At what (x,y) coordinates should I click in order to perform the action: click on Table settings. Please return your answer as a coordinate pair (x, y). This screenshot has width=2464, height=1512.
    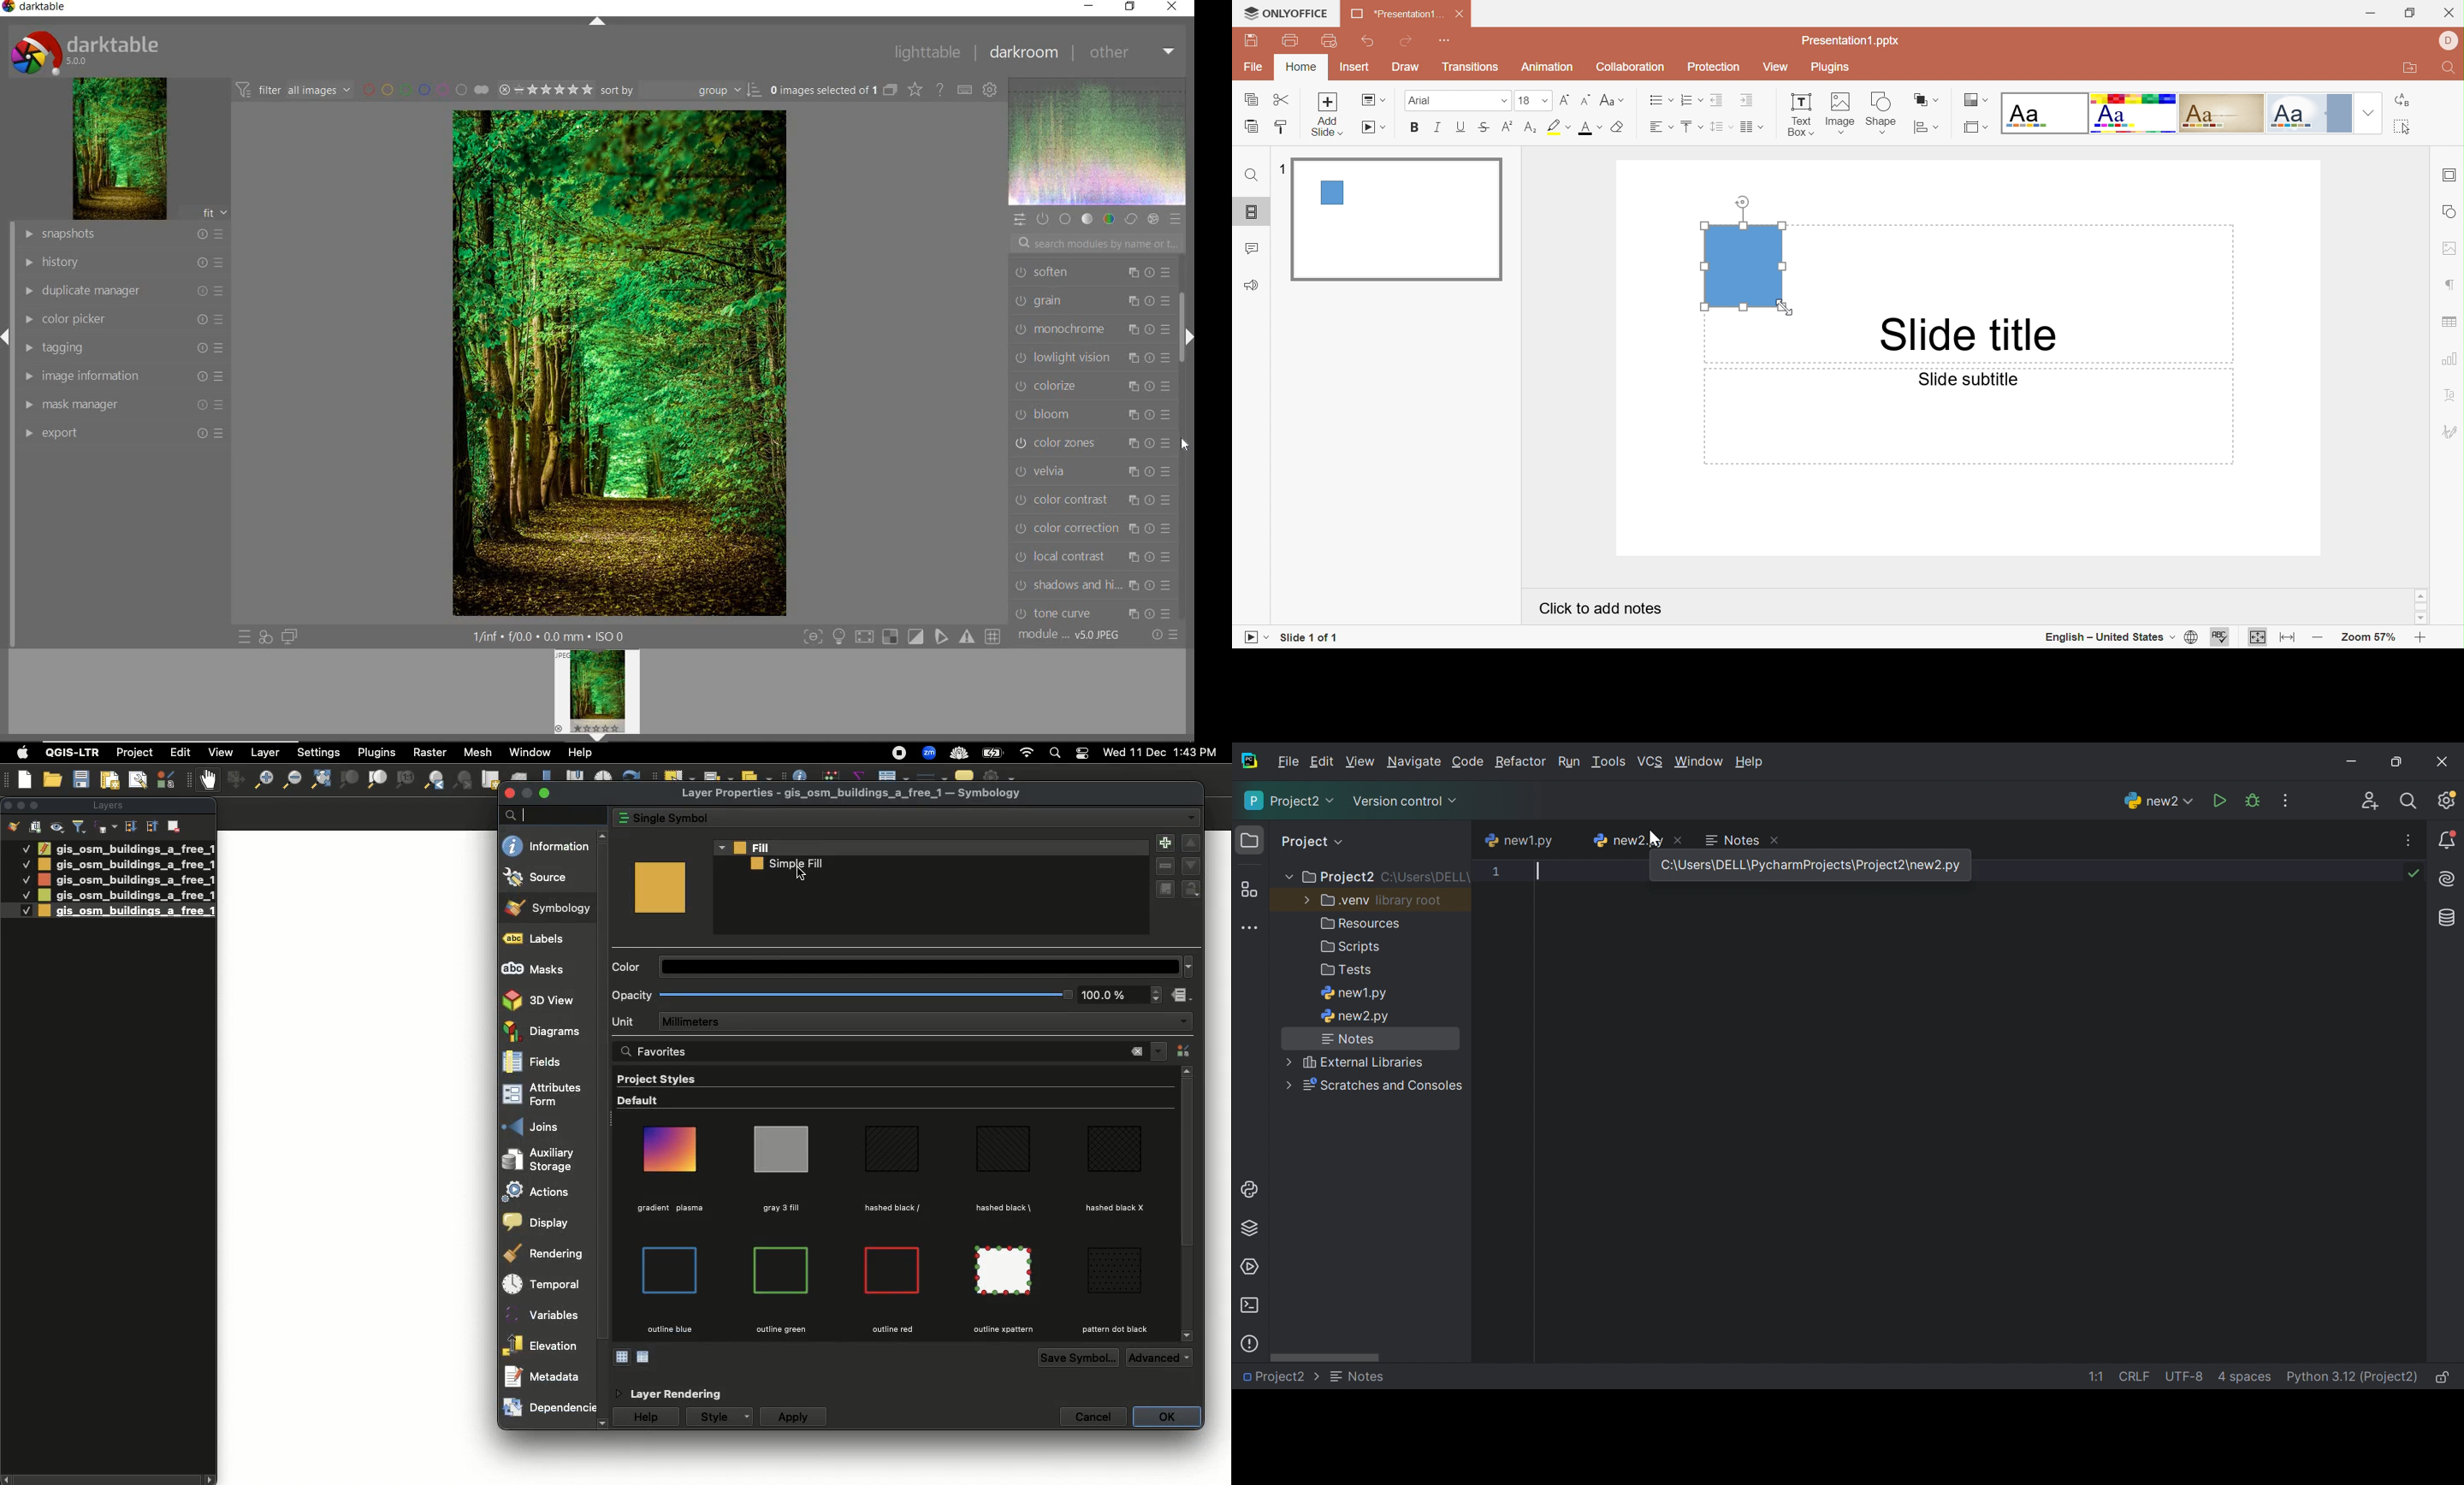
    Looking at the image, I should click on (2449, 323).